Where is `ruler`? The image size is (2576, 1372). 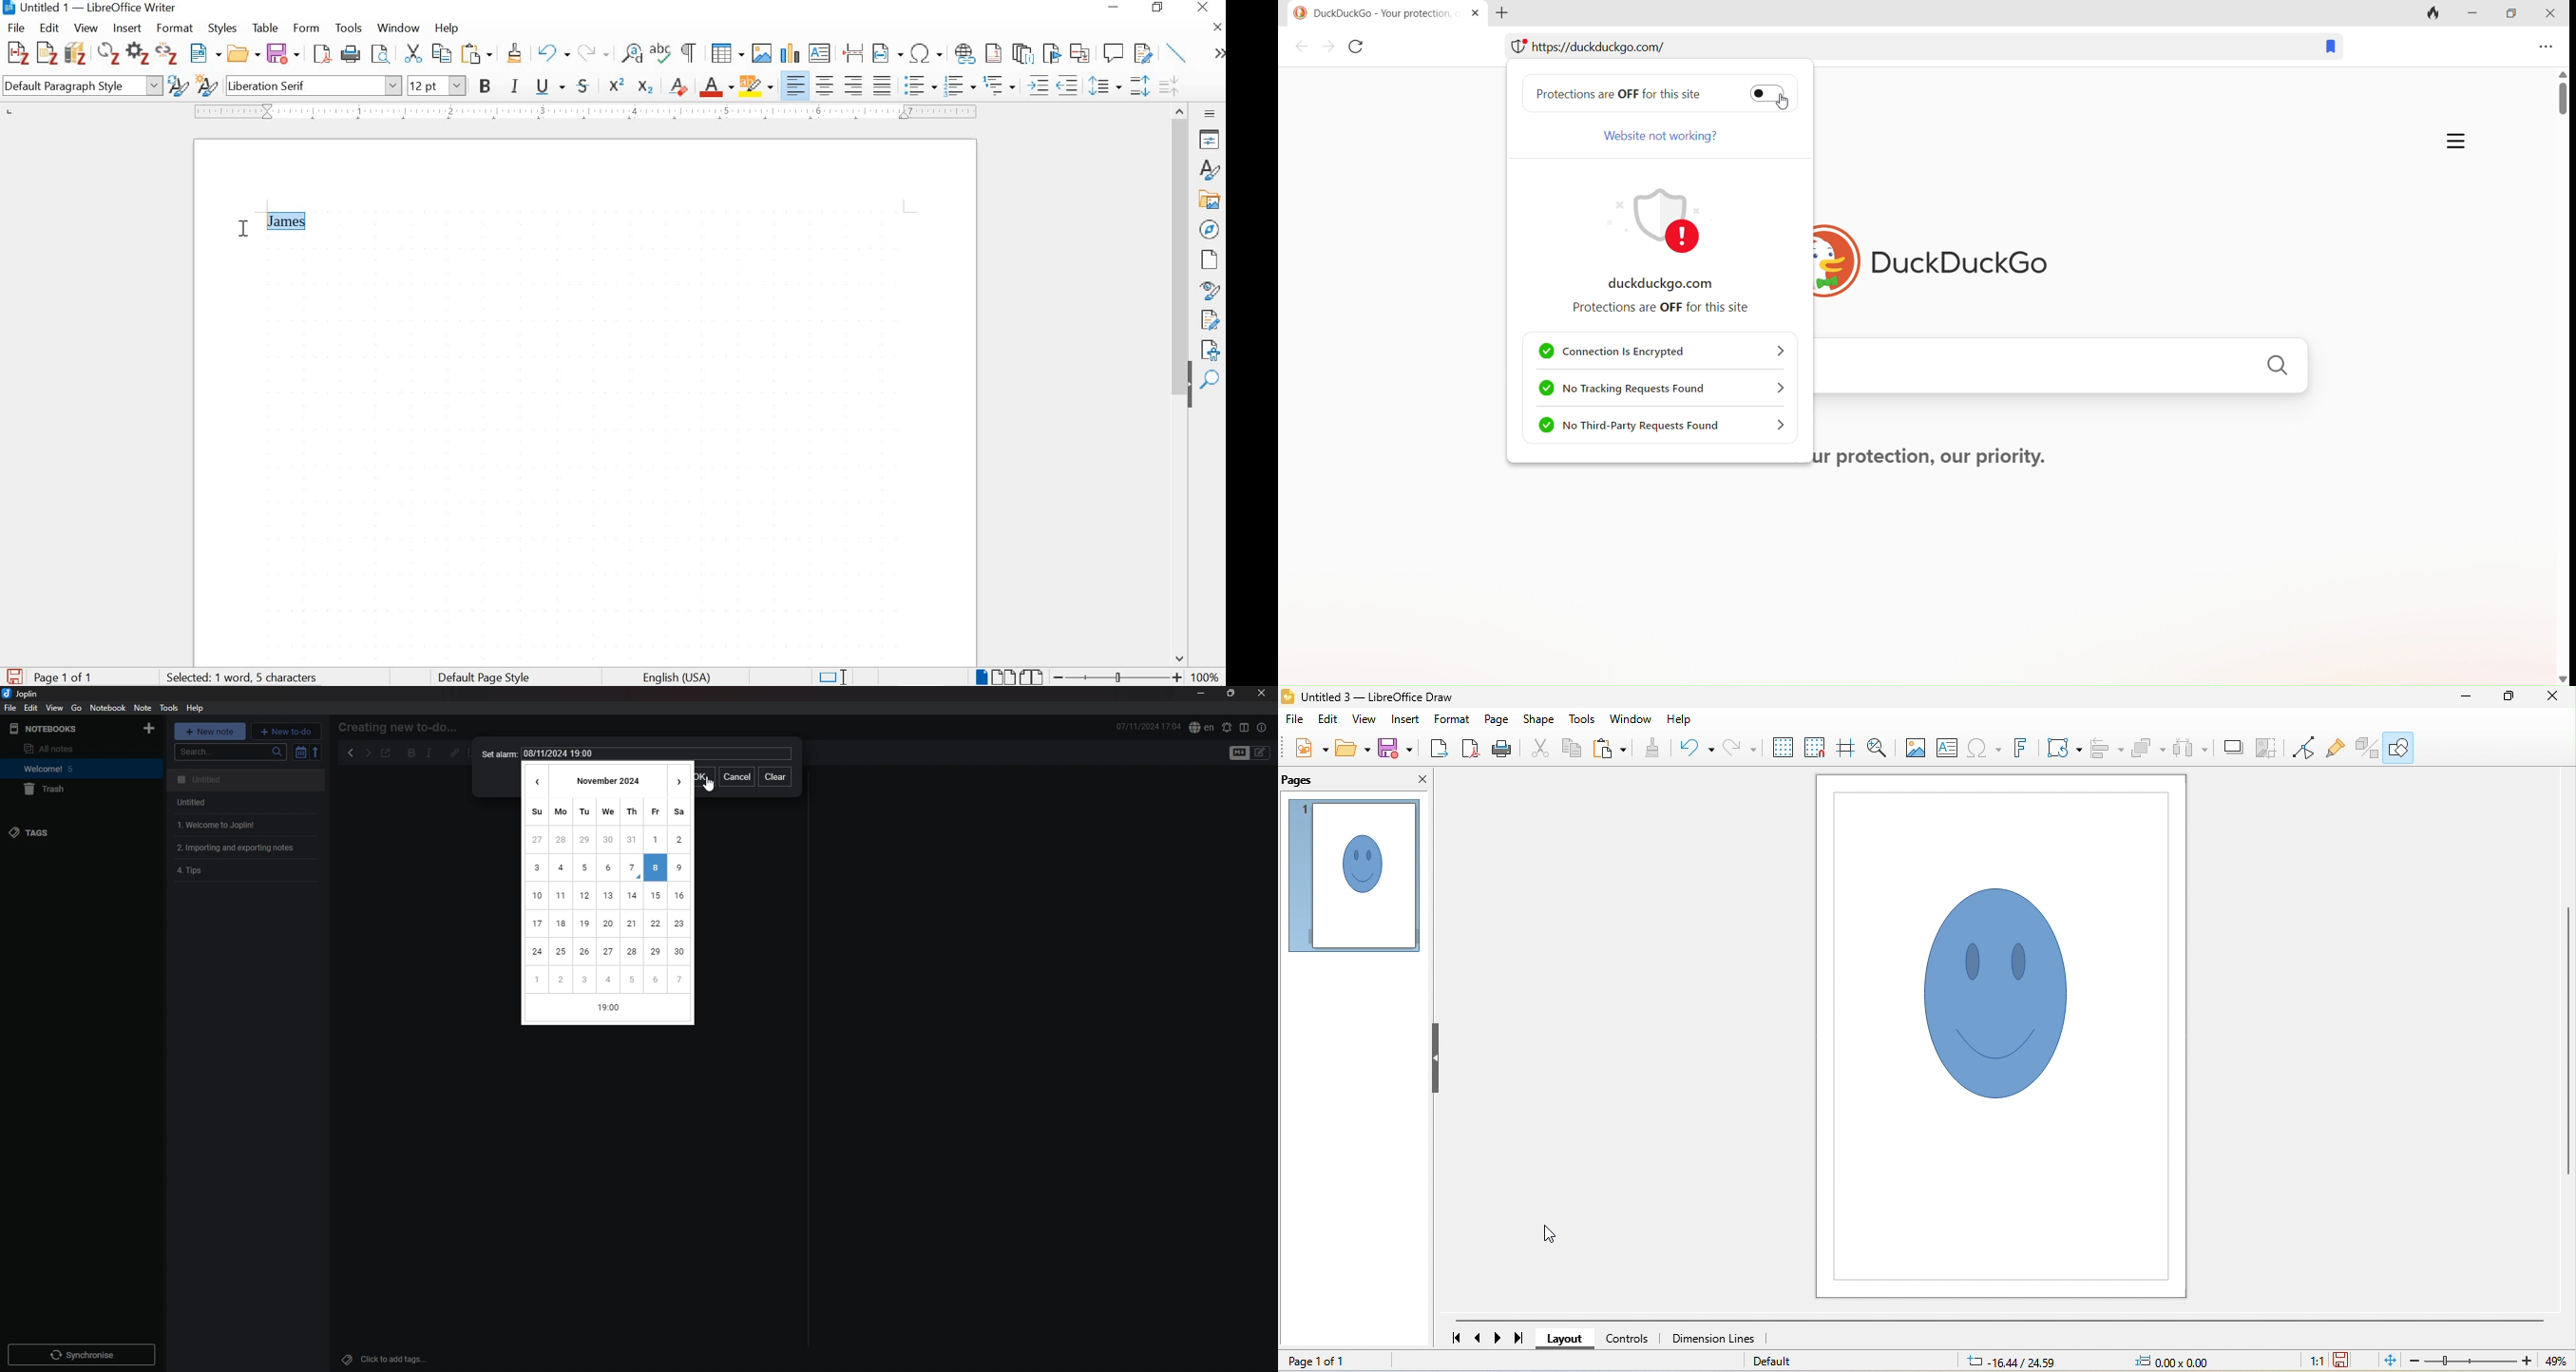 ruler is located at coordinates (583, 112).